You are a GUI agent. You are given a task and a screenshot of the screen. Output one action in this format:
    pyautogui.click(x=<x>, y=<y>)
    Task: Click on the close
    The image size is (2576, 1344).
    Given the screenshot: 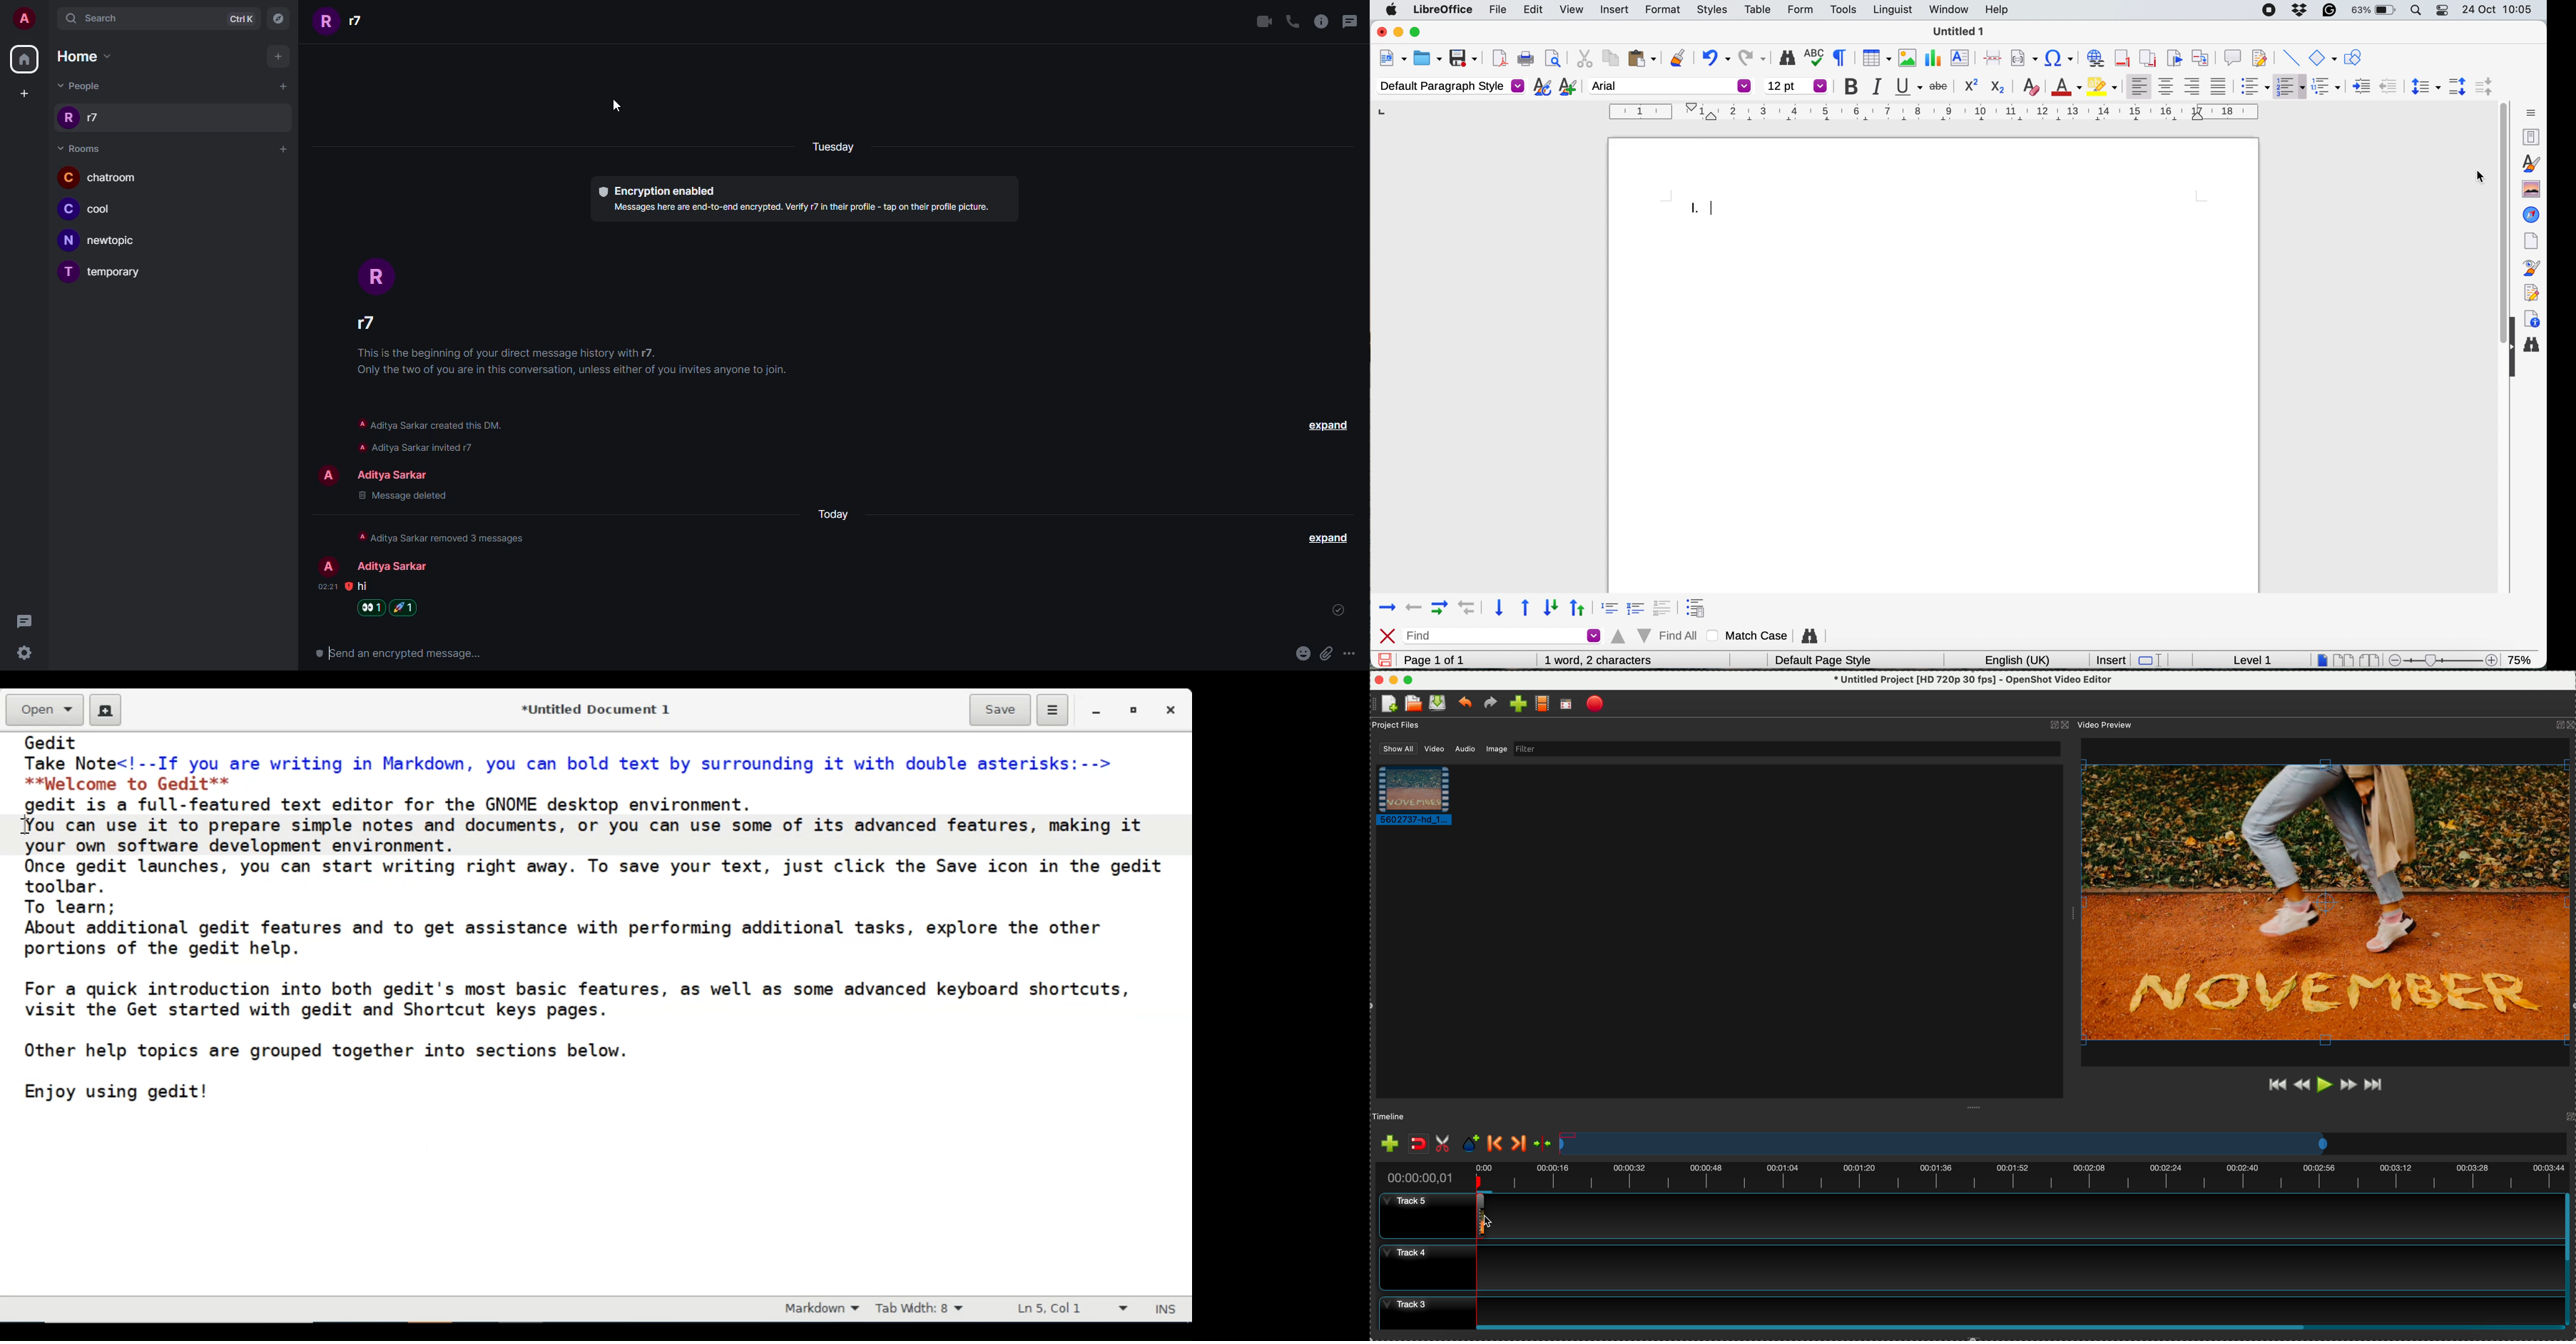 What is the action you would take?
    pyautogui.click(x=1380, y=32)
    